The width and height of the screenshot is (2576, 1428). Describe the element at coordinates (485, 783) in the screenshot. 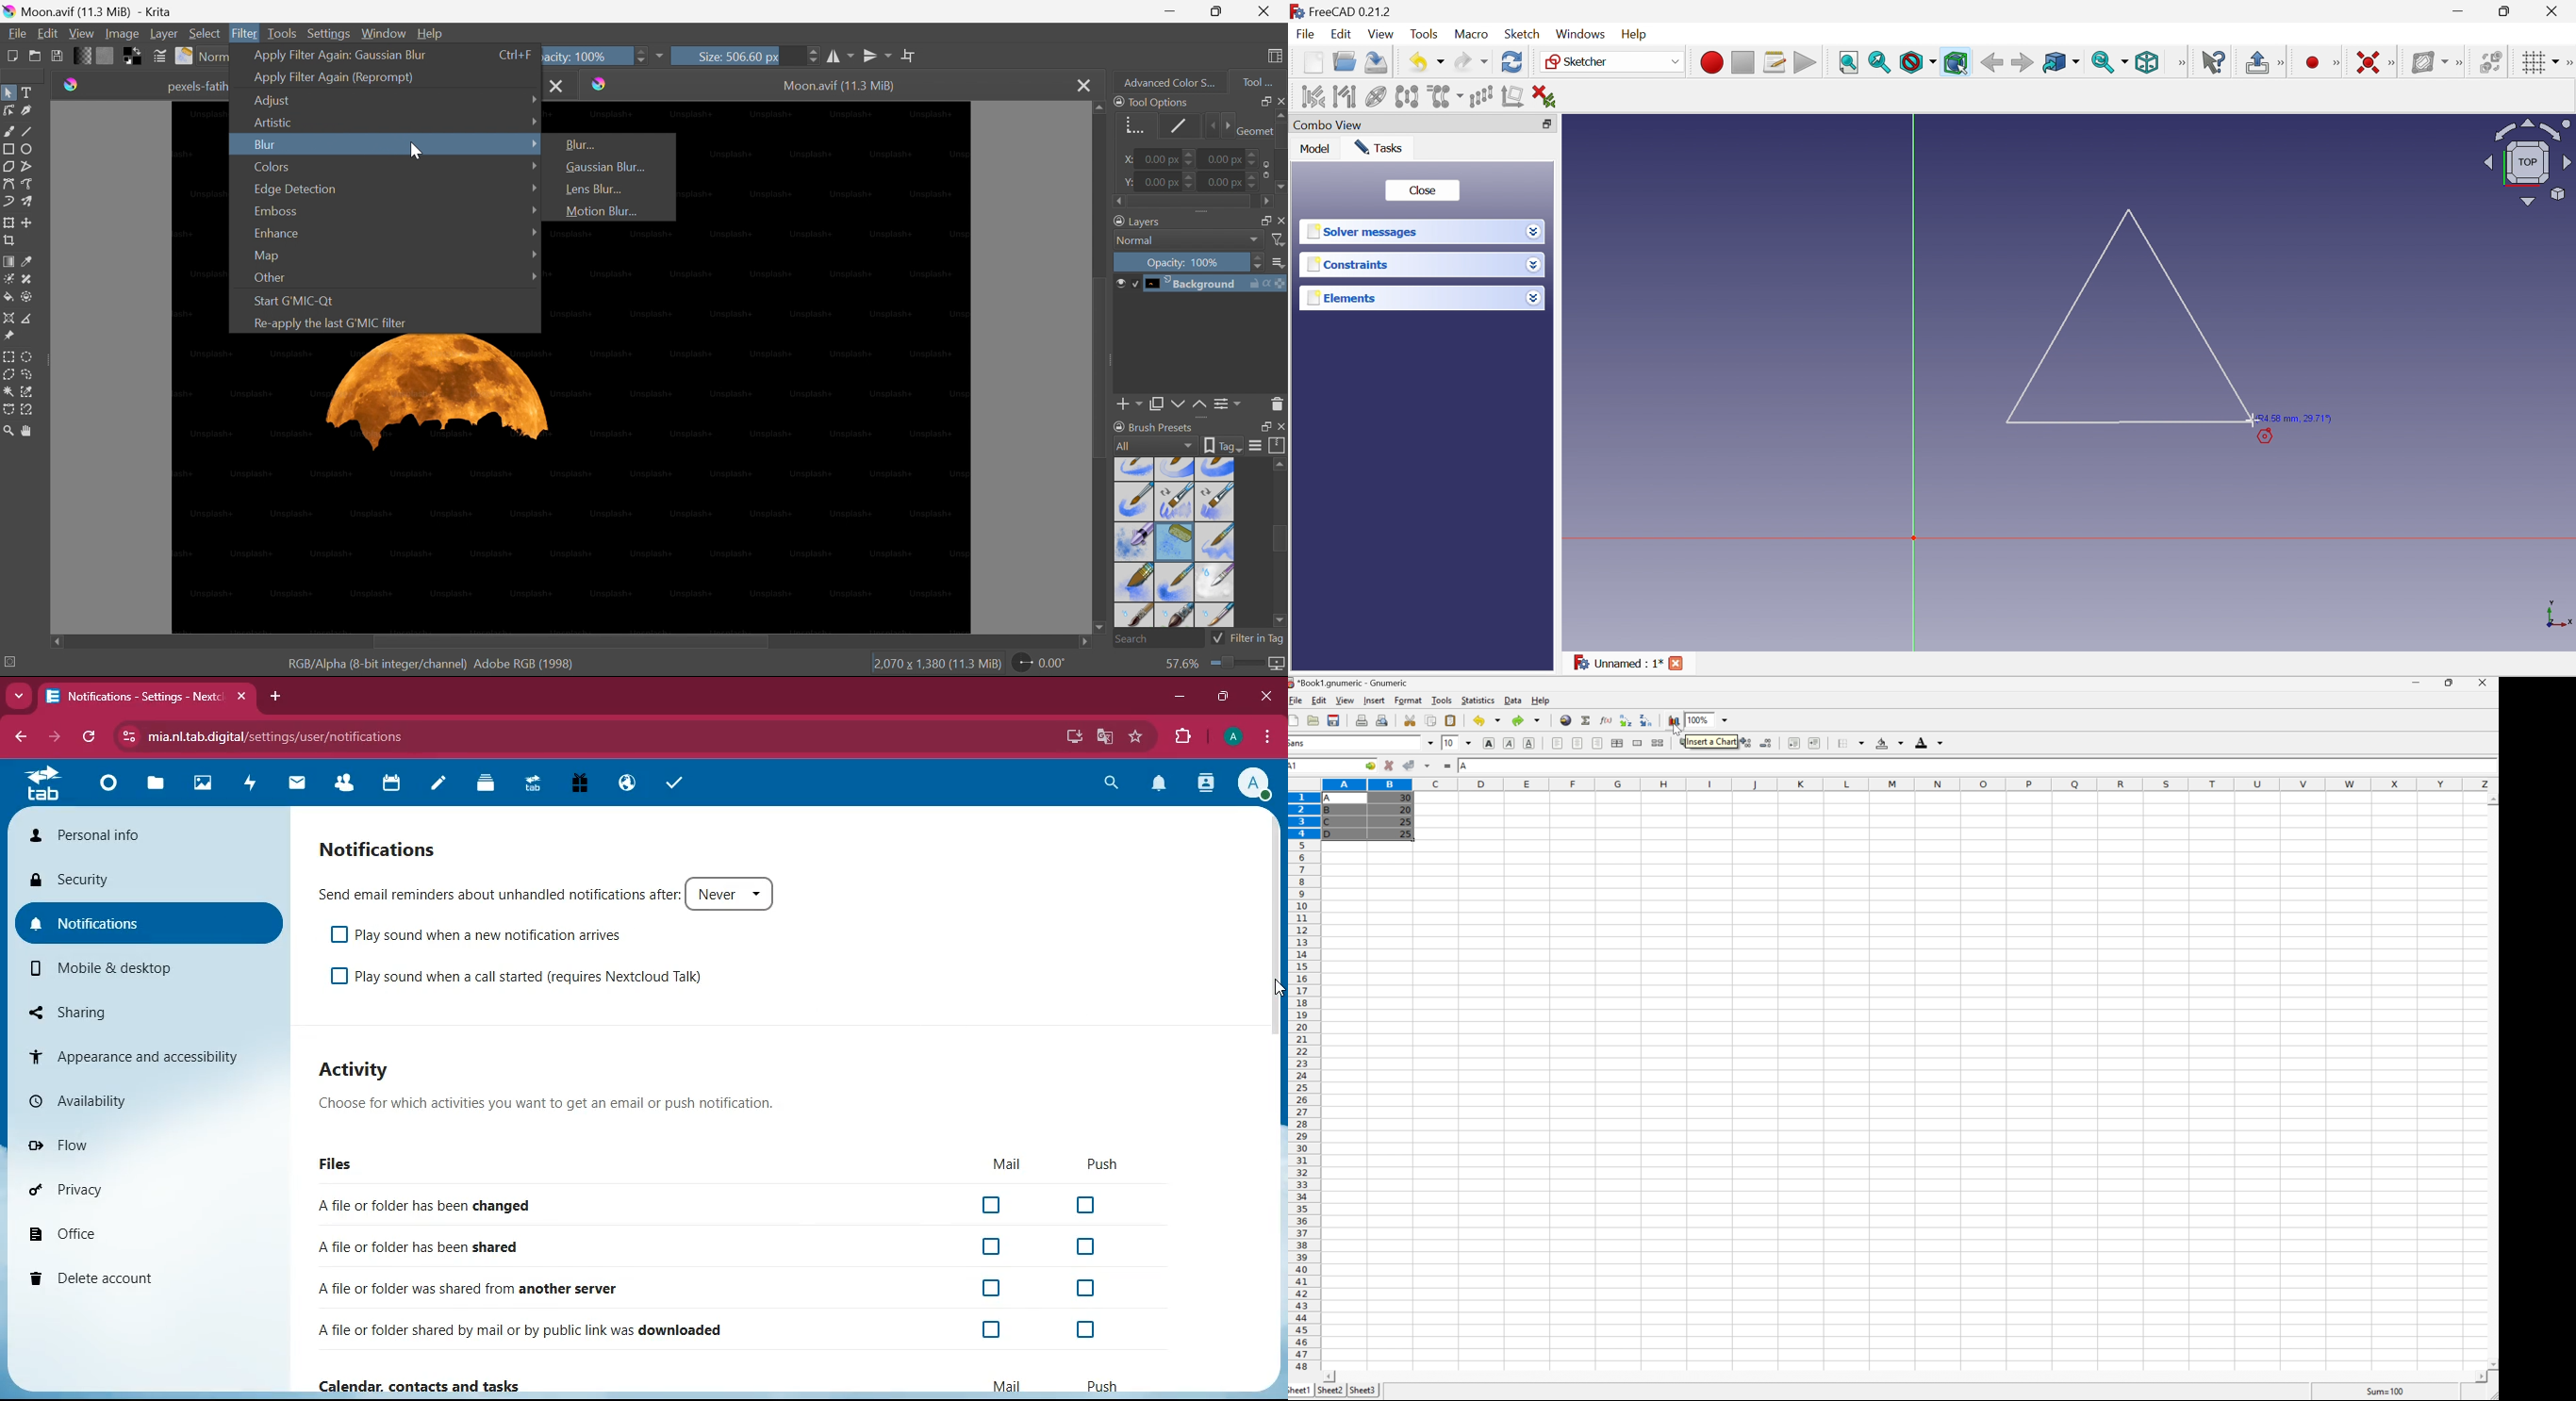

I see `layers` at that location.